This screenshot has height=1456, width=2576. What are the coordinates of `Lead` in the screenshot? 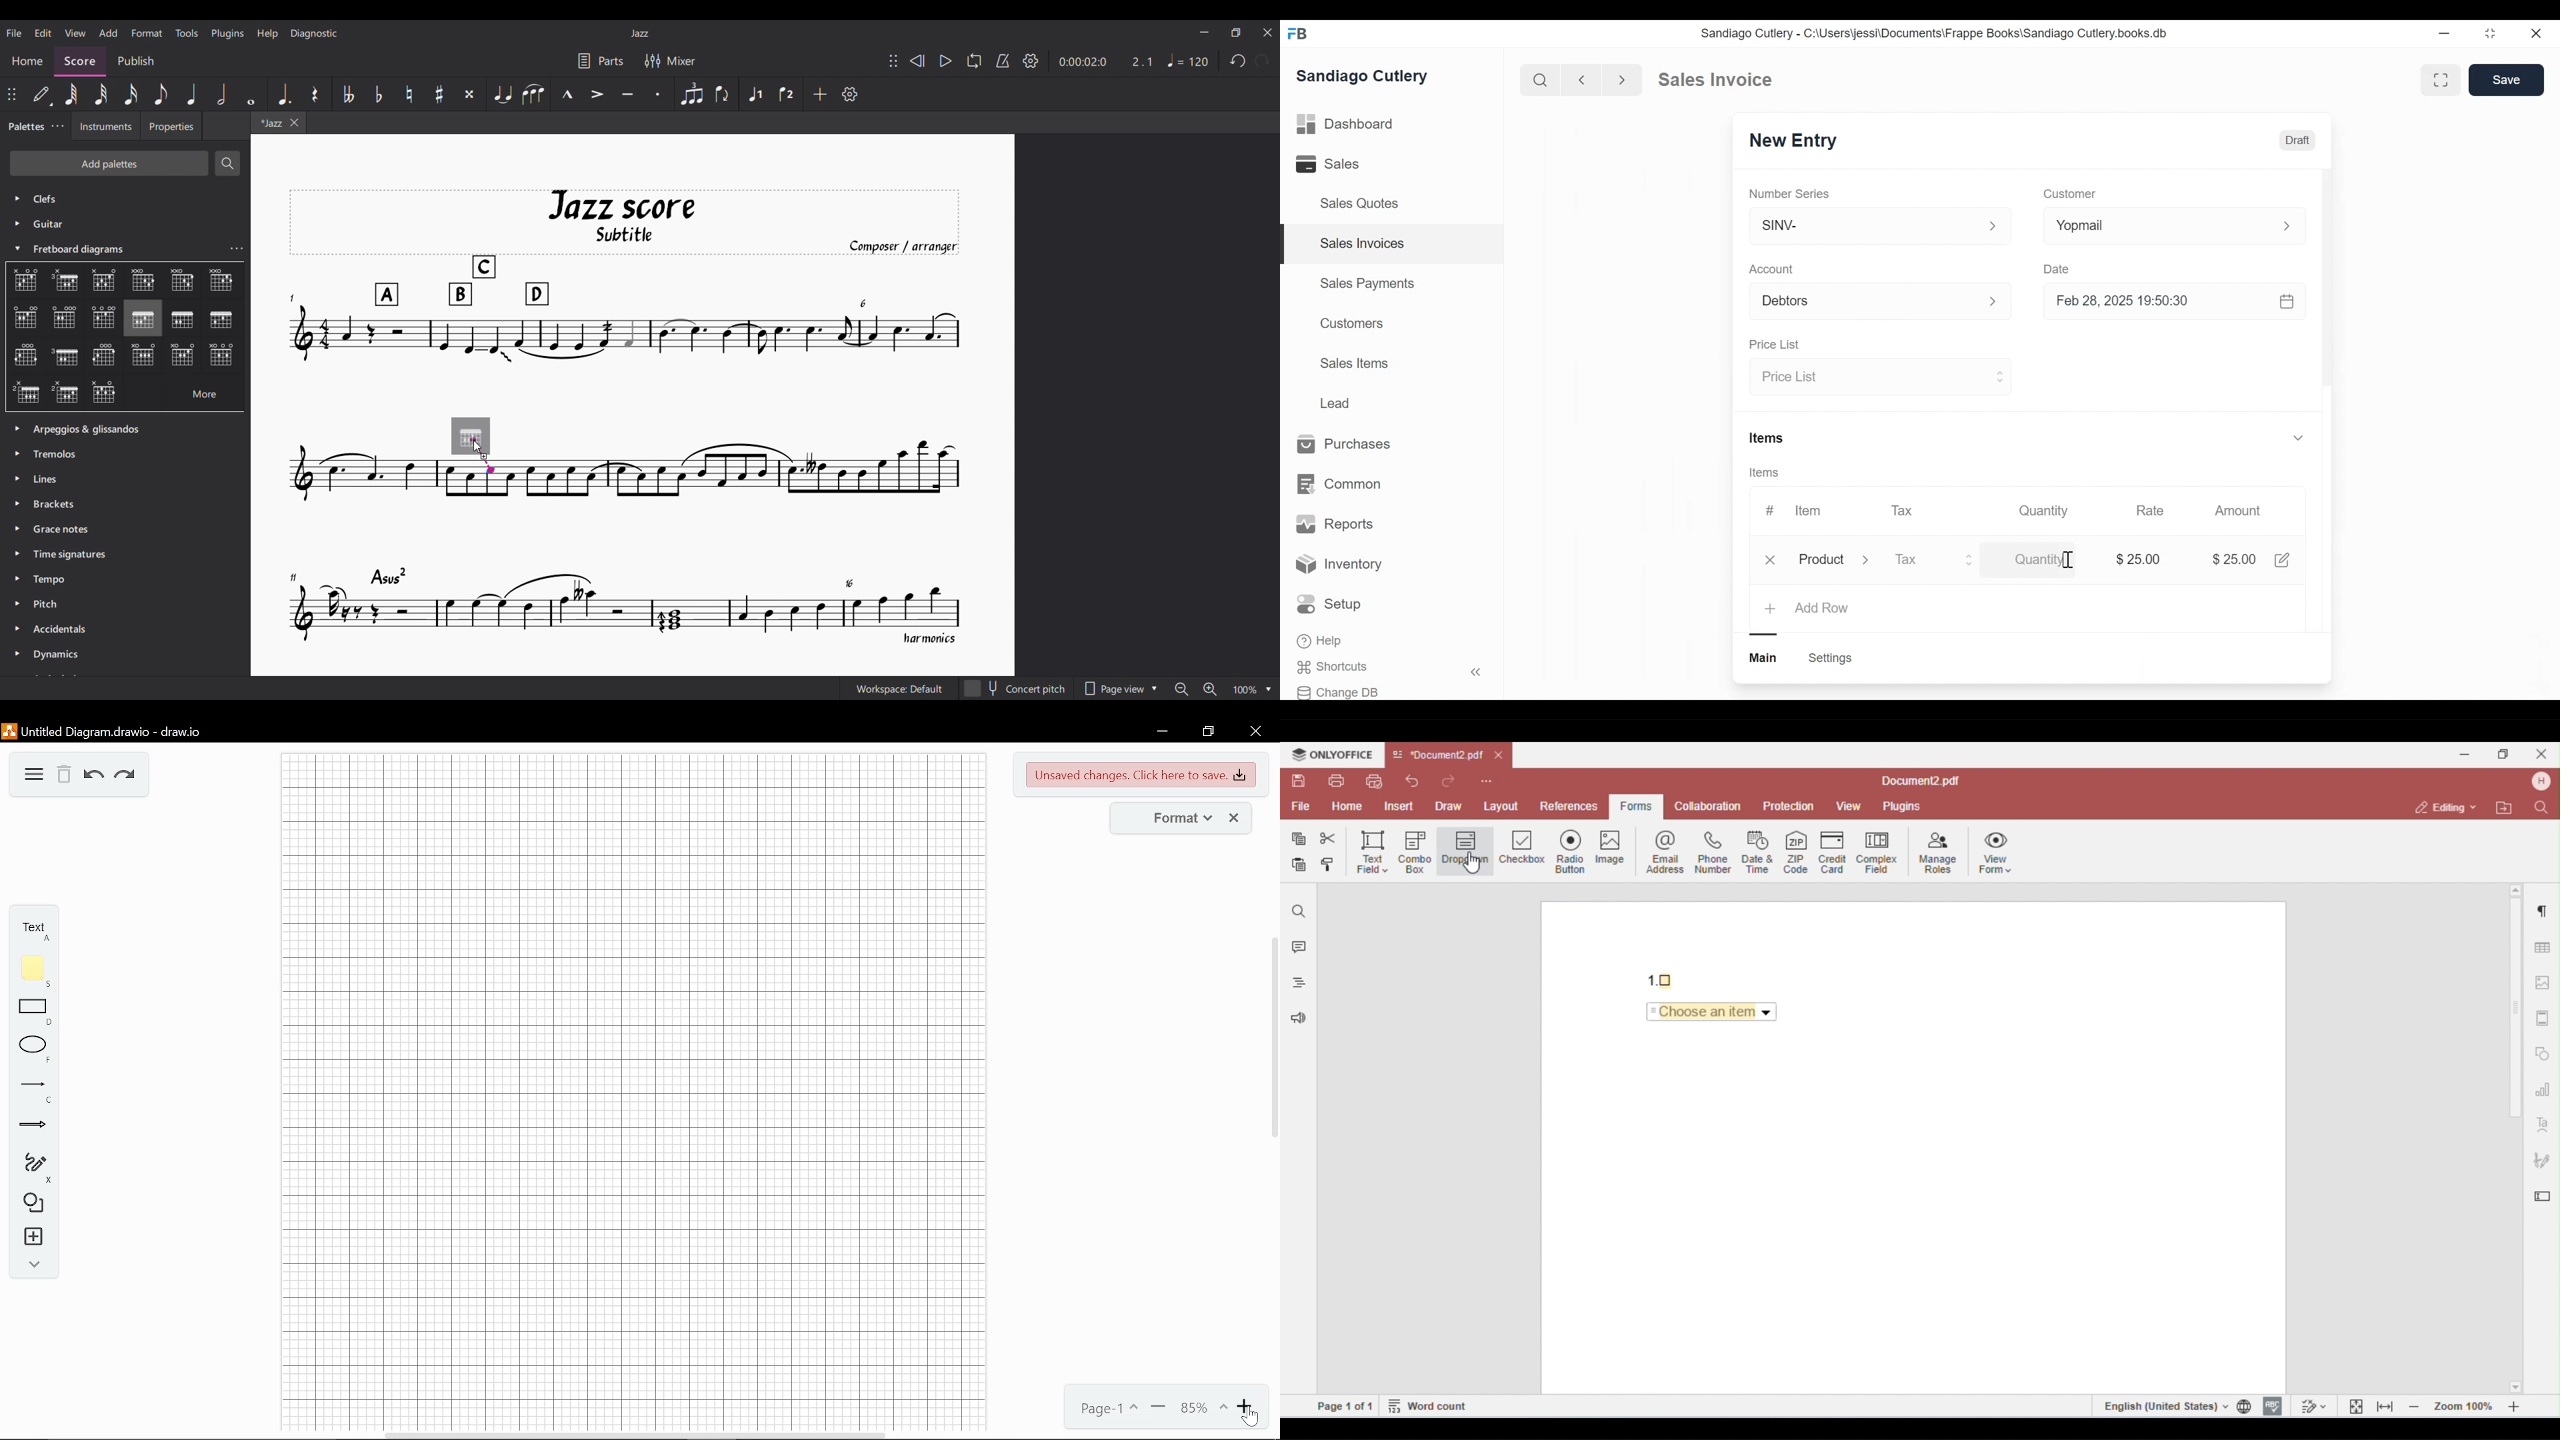 It's located at (1337, 402).